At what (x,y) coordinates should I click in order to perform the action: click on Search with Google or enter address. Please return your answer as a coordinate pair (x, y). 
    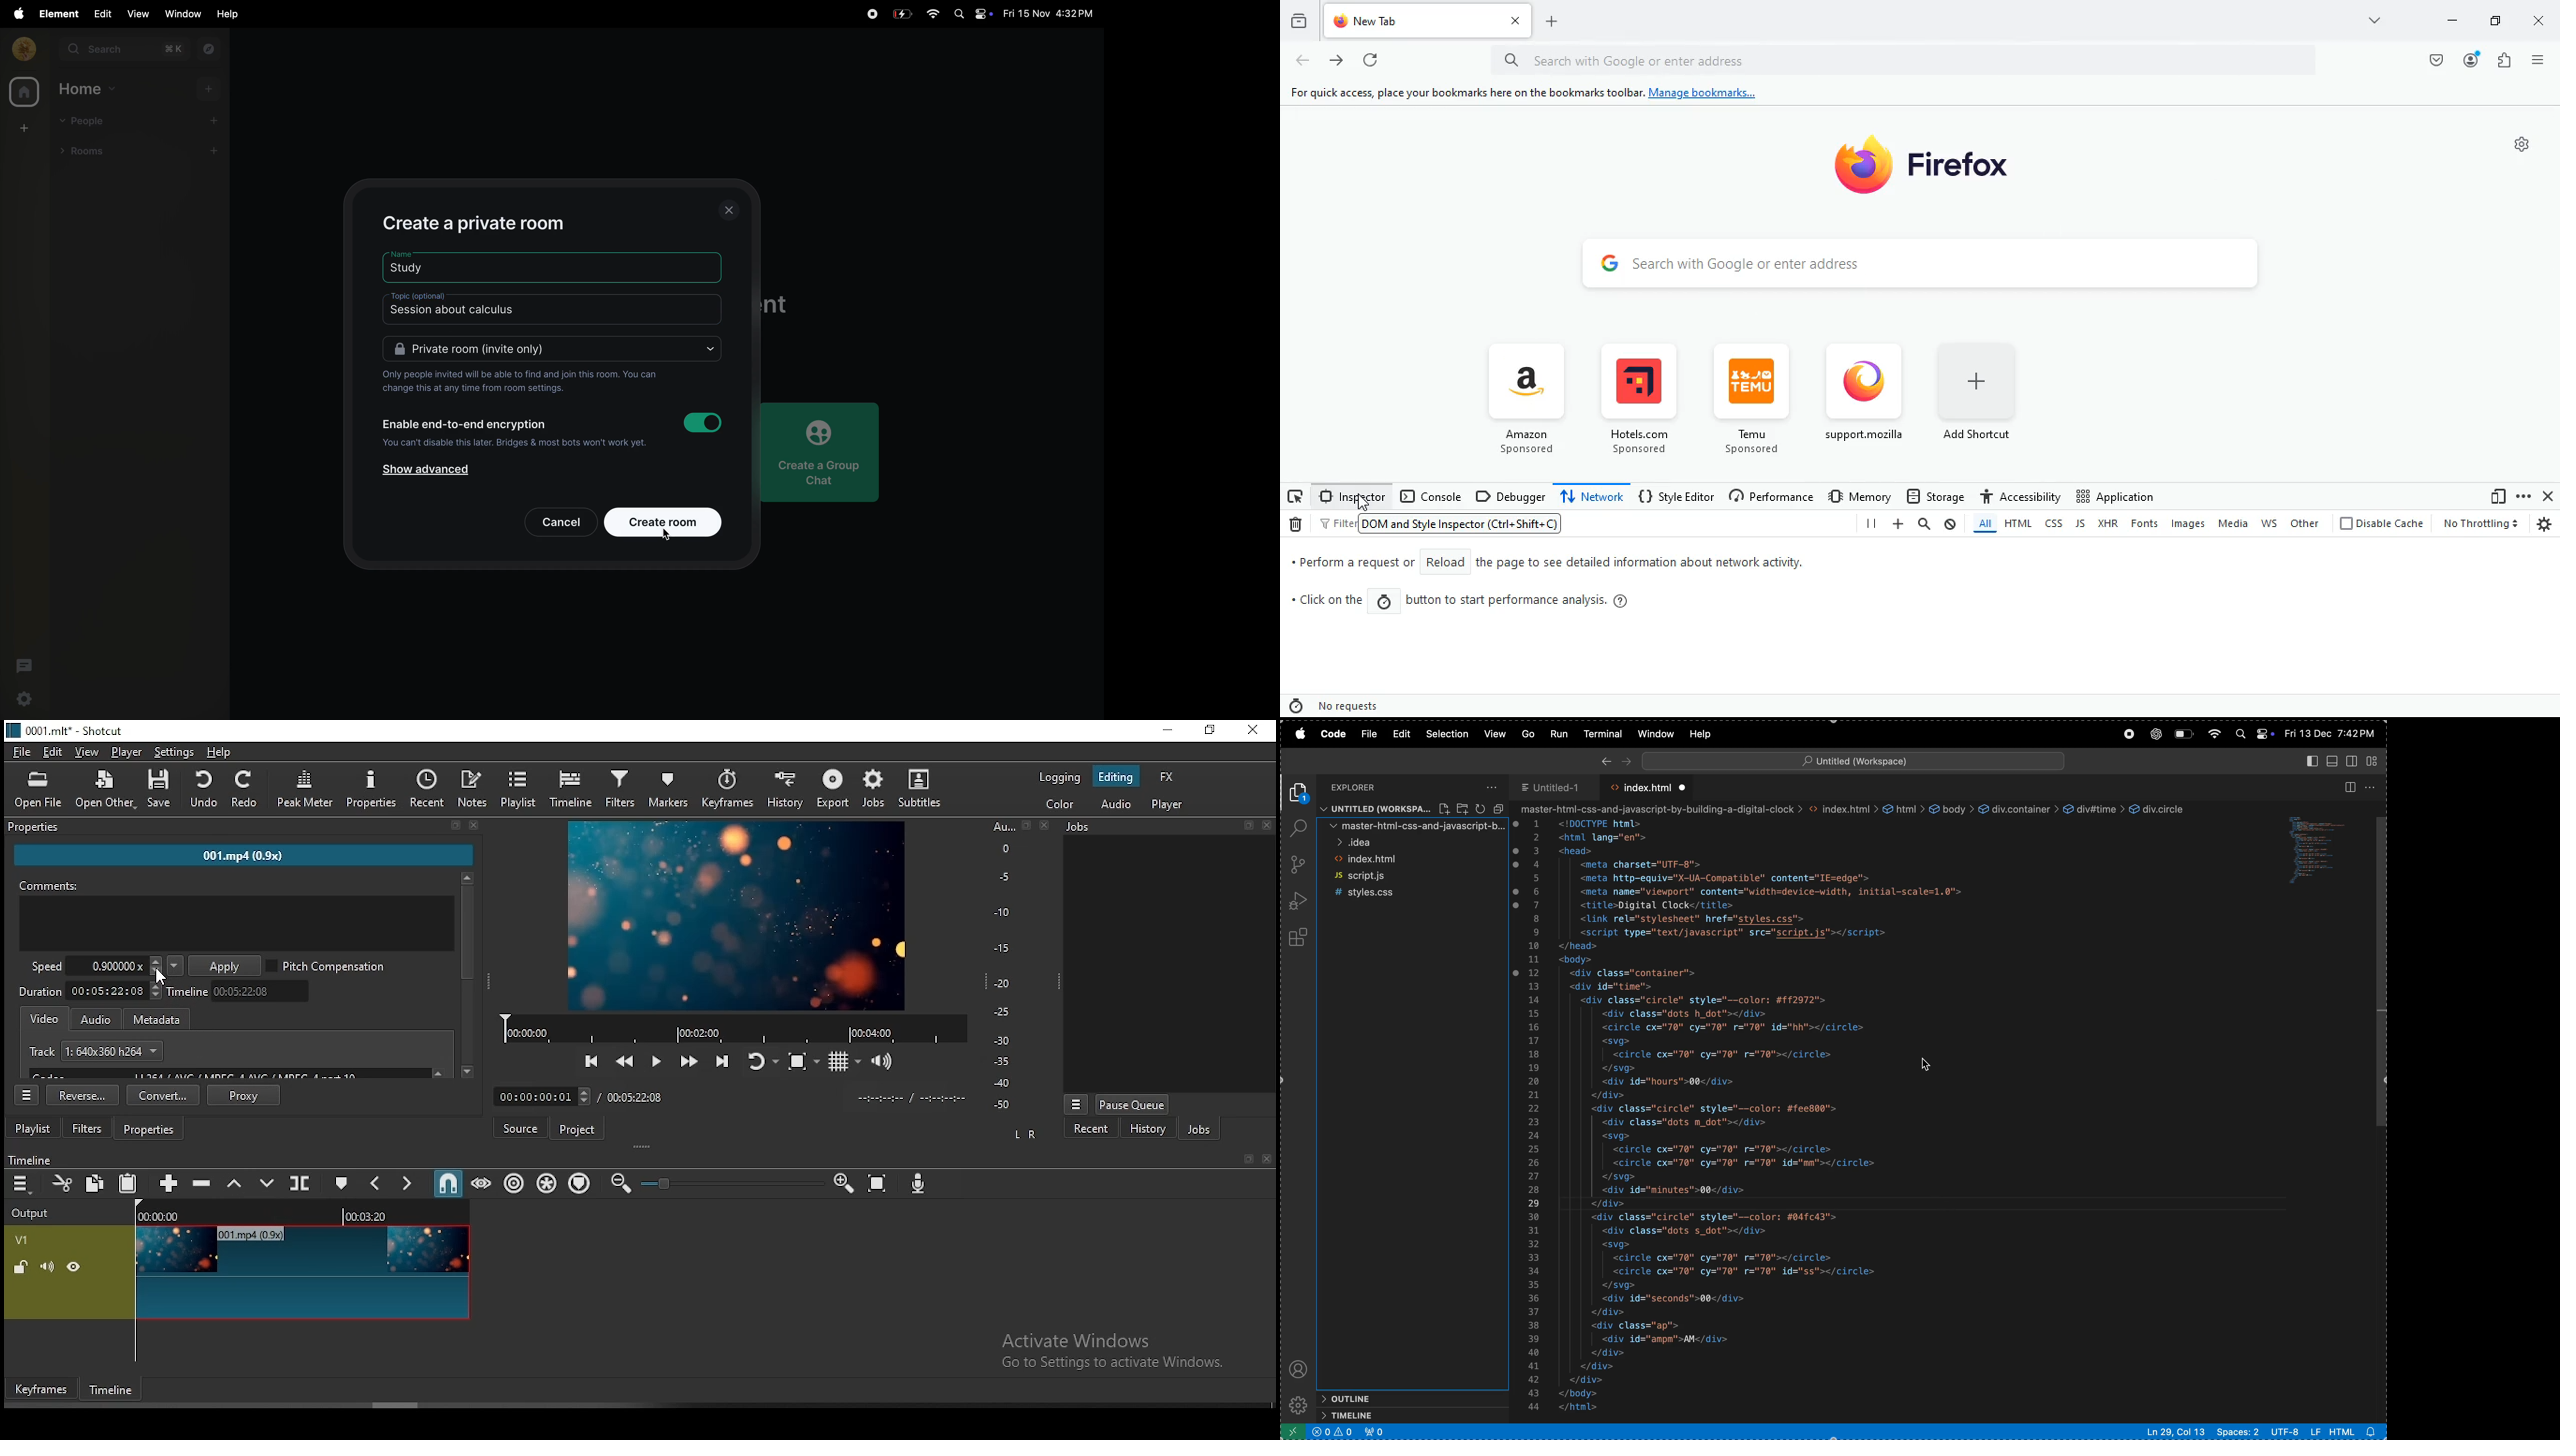
    Looking at the image, I should click on (1660, 59).